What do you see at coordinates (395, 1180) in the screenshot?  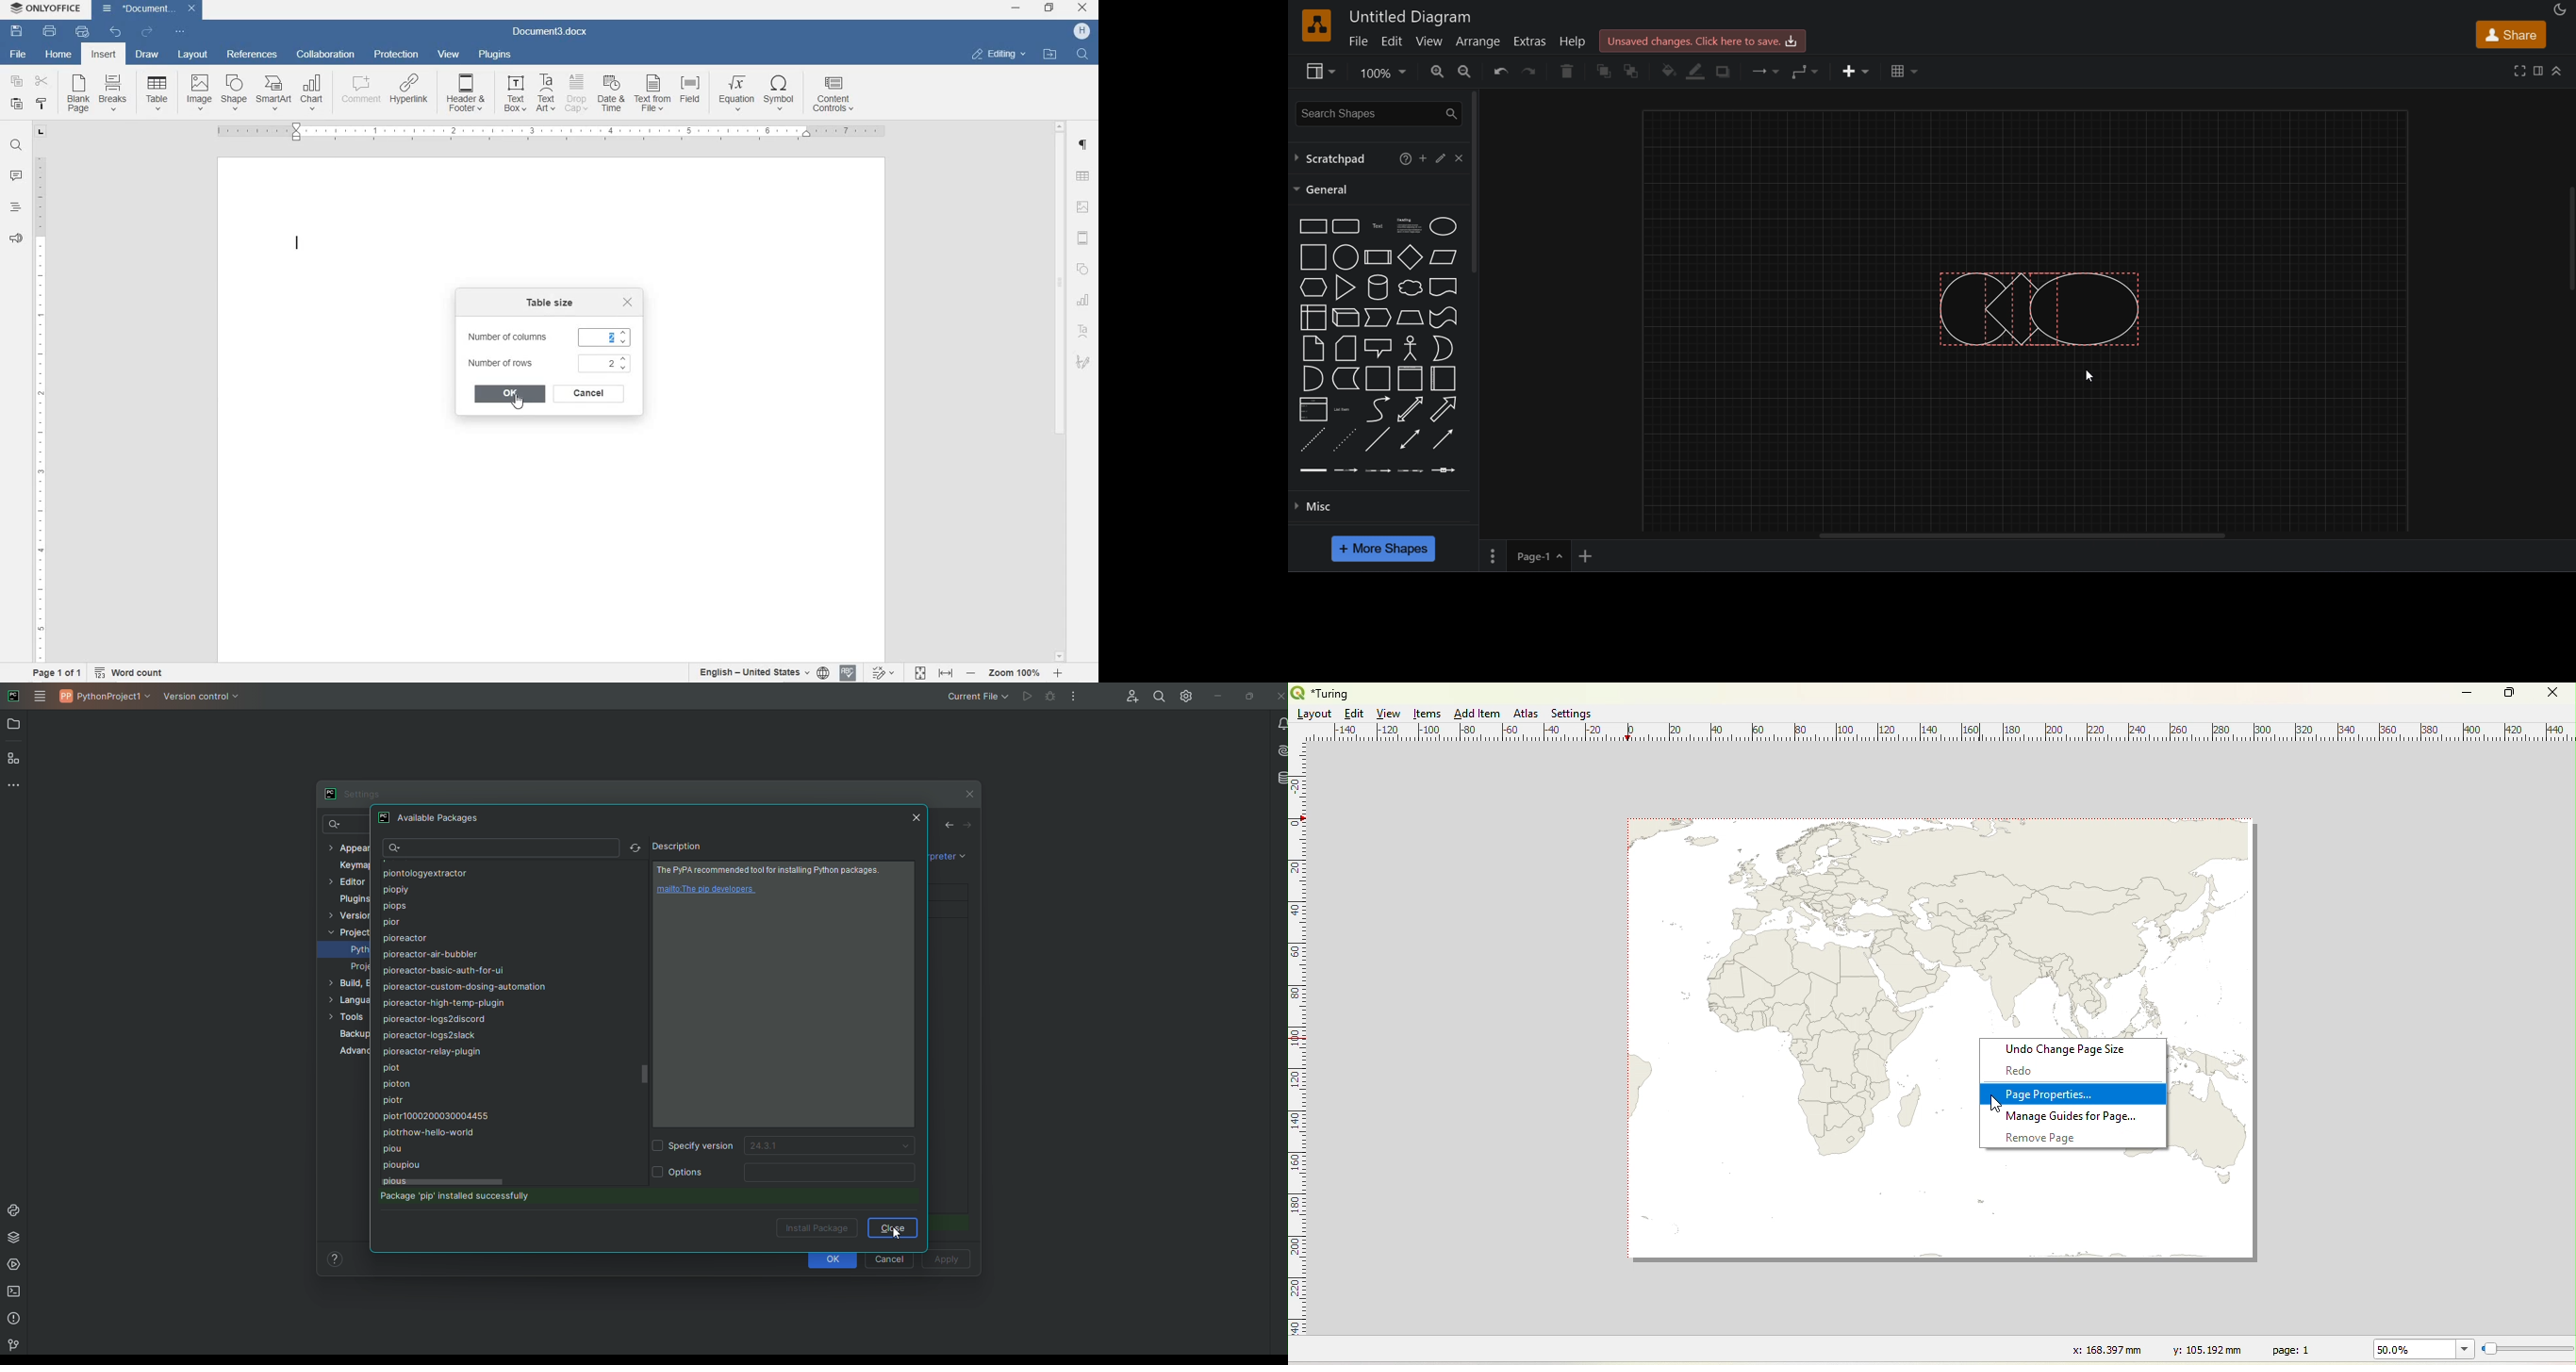 I see `pious` at bounding box center [395, 1180].